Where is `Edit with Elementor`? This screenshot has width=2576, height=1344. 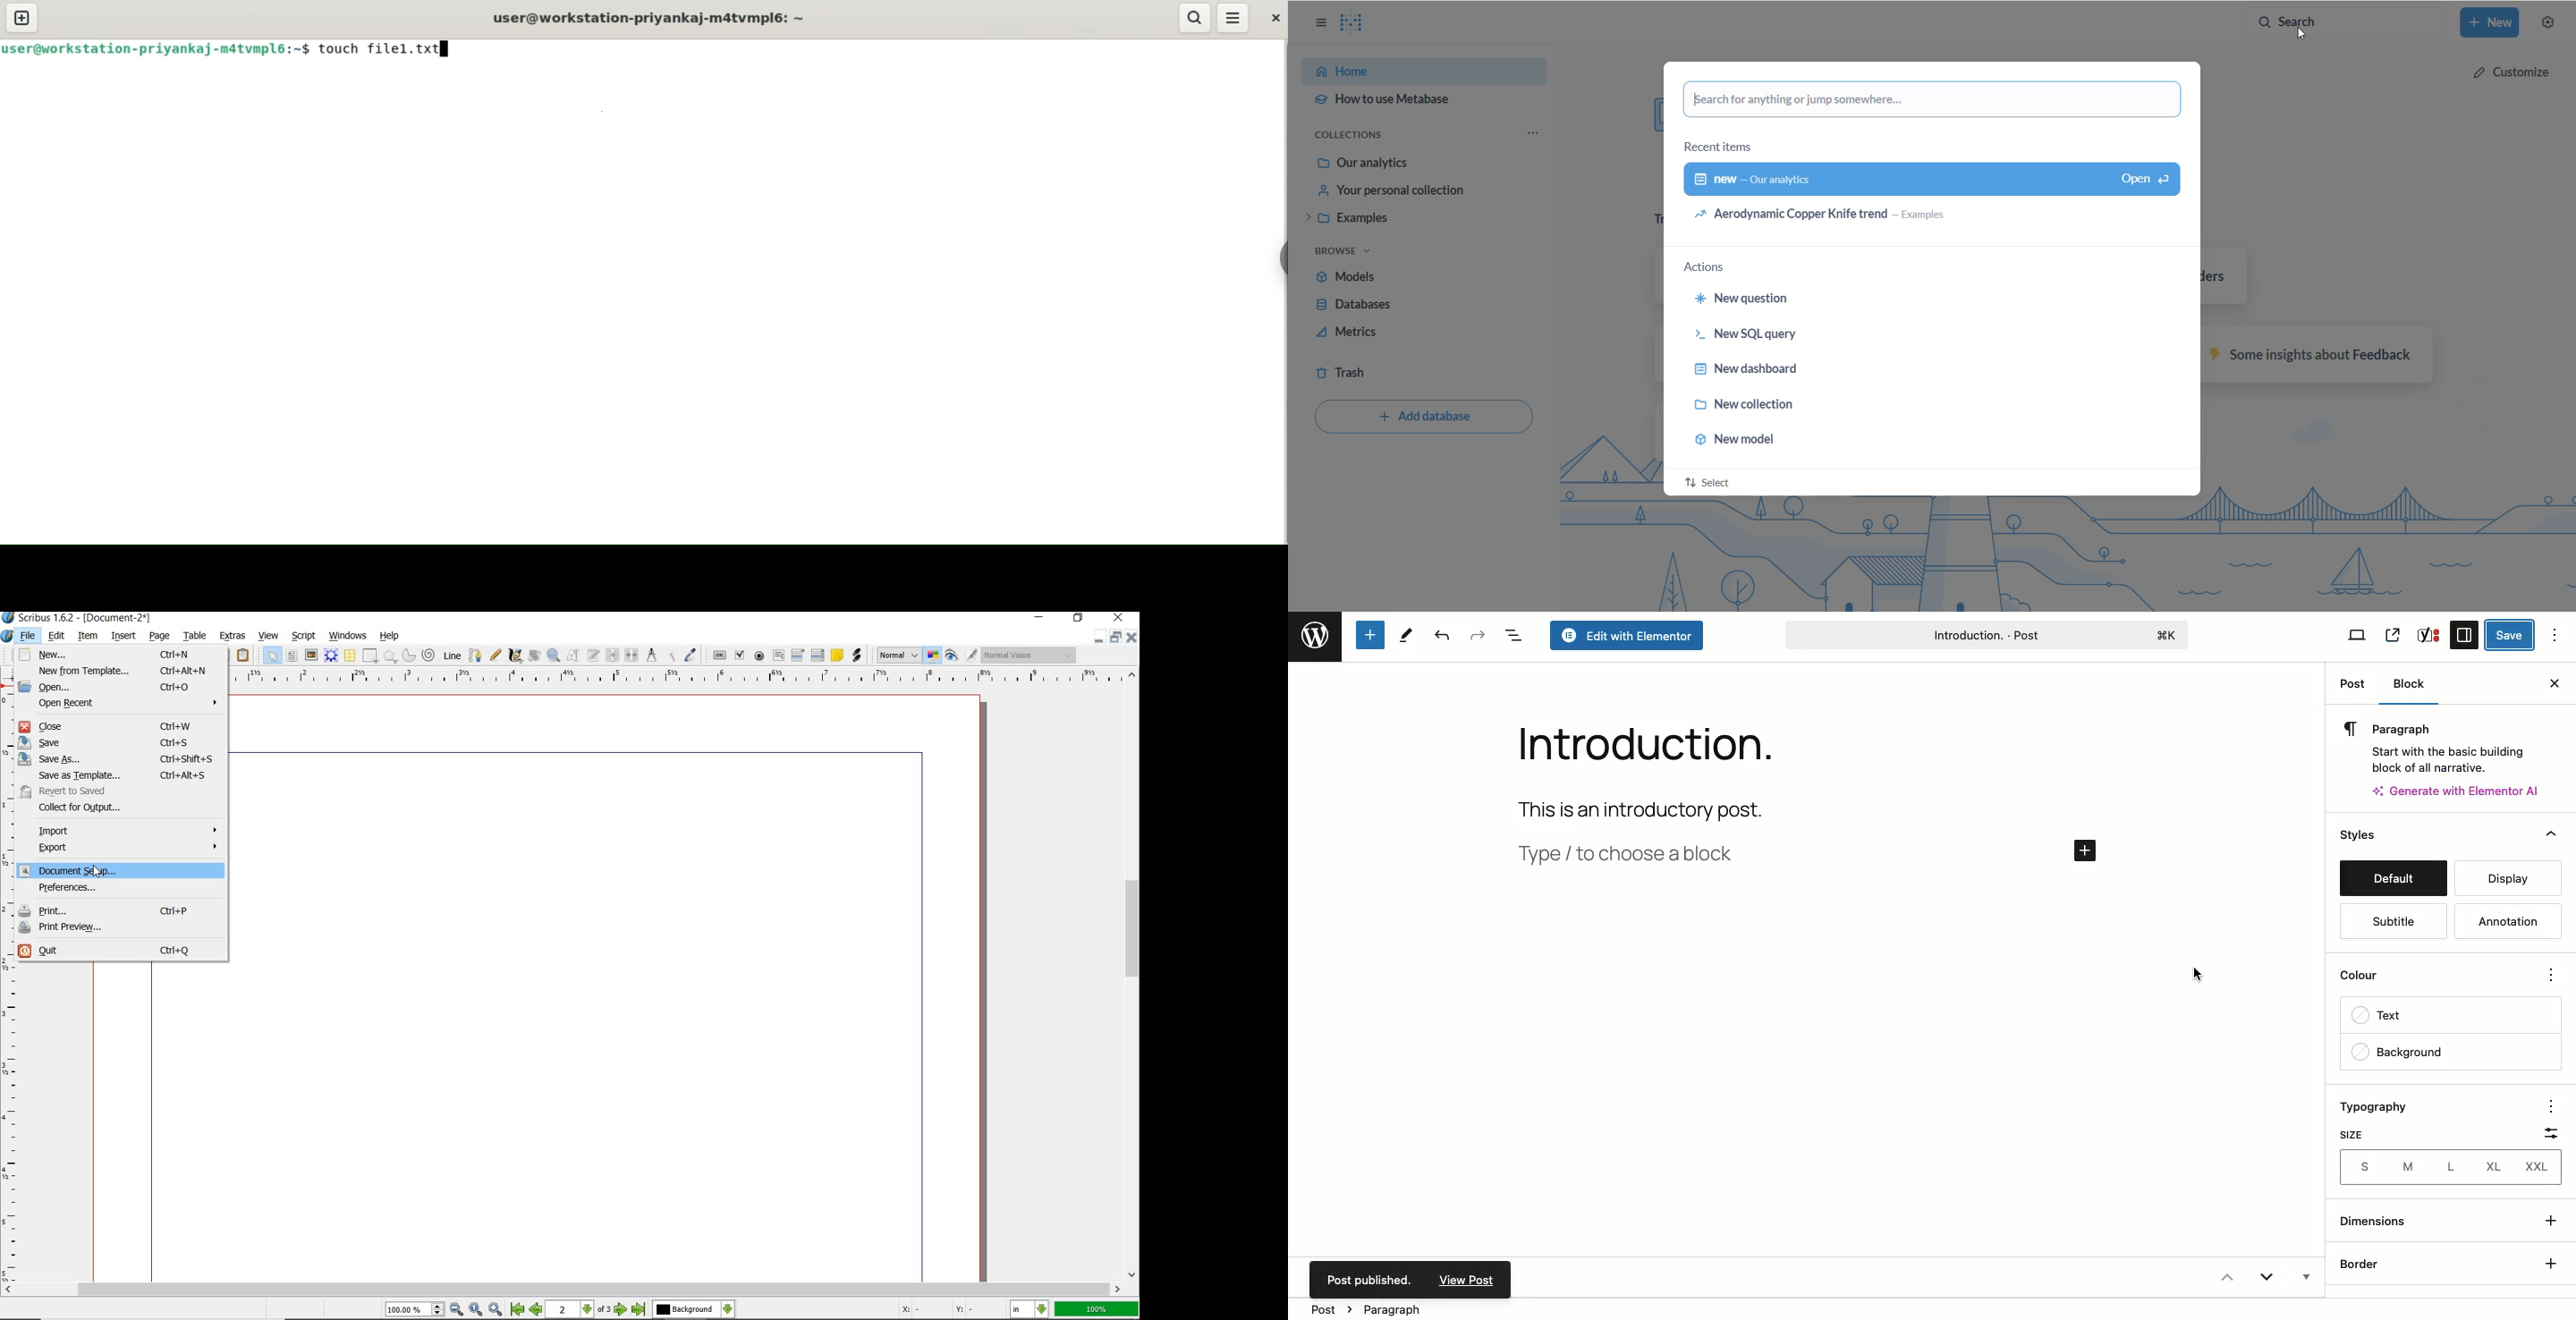 Edit with Elementor is located at coordinates (1628, 637).